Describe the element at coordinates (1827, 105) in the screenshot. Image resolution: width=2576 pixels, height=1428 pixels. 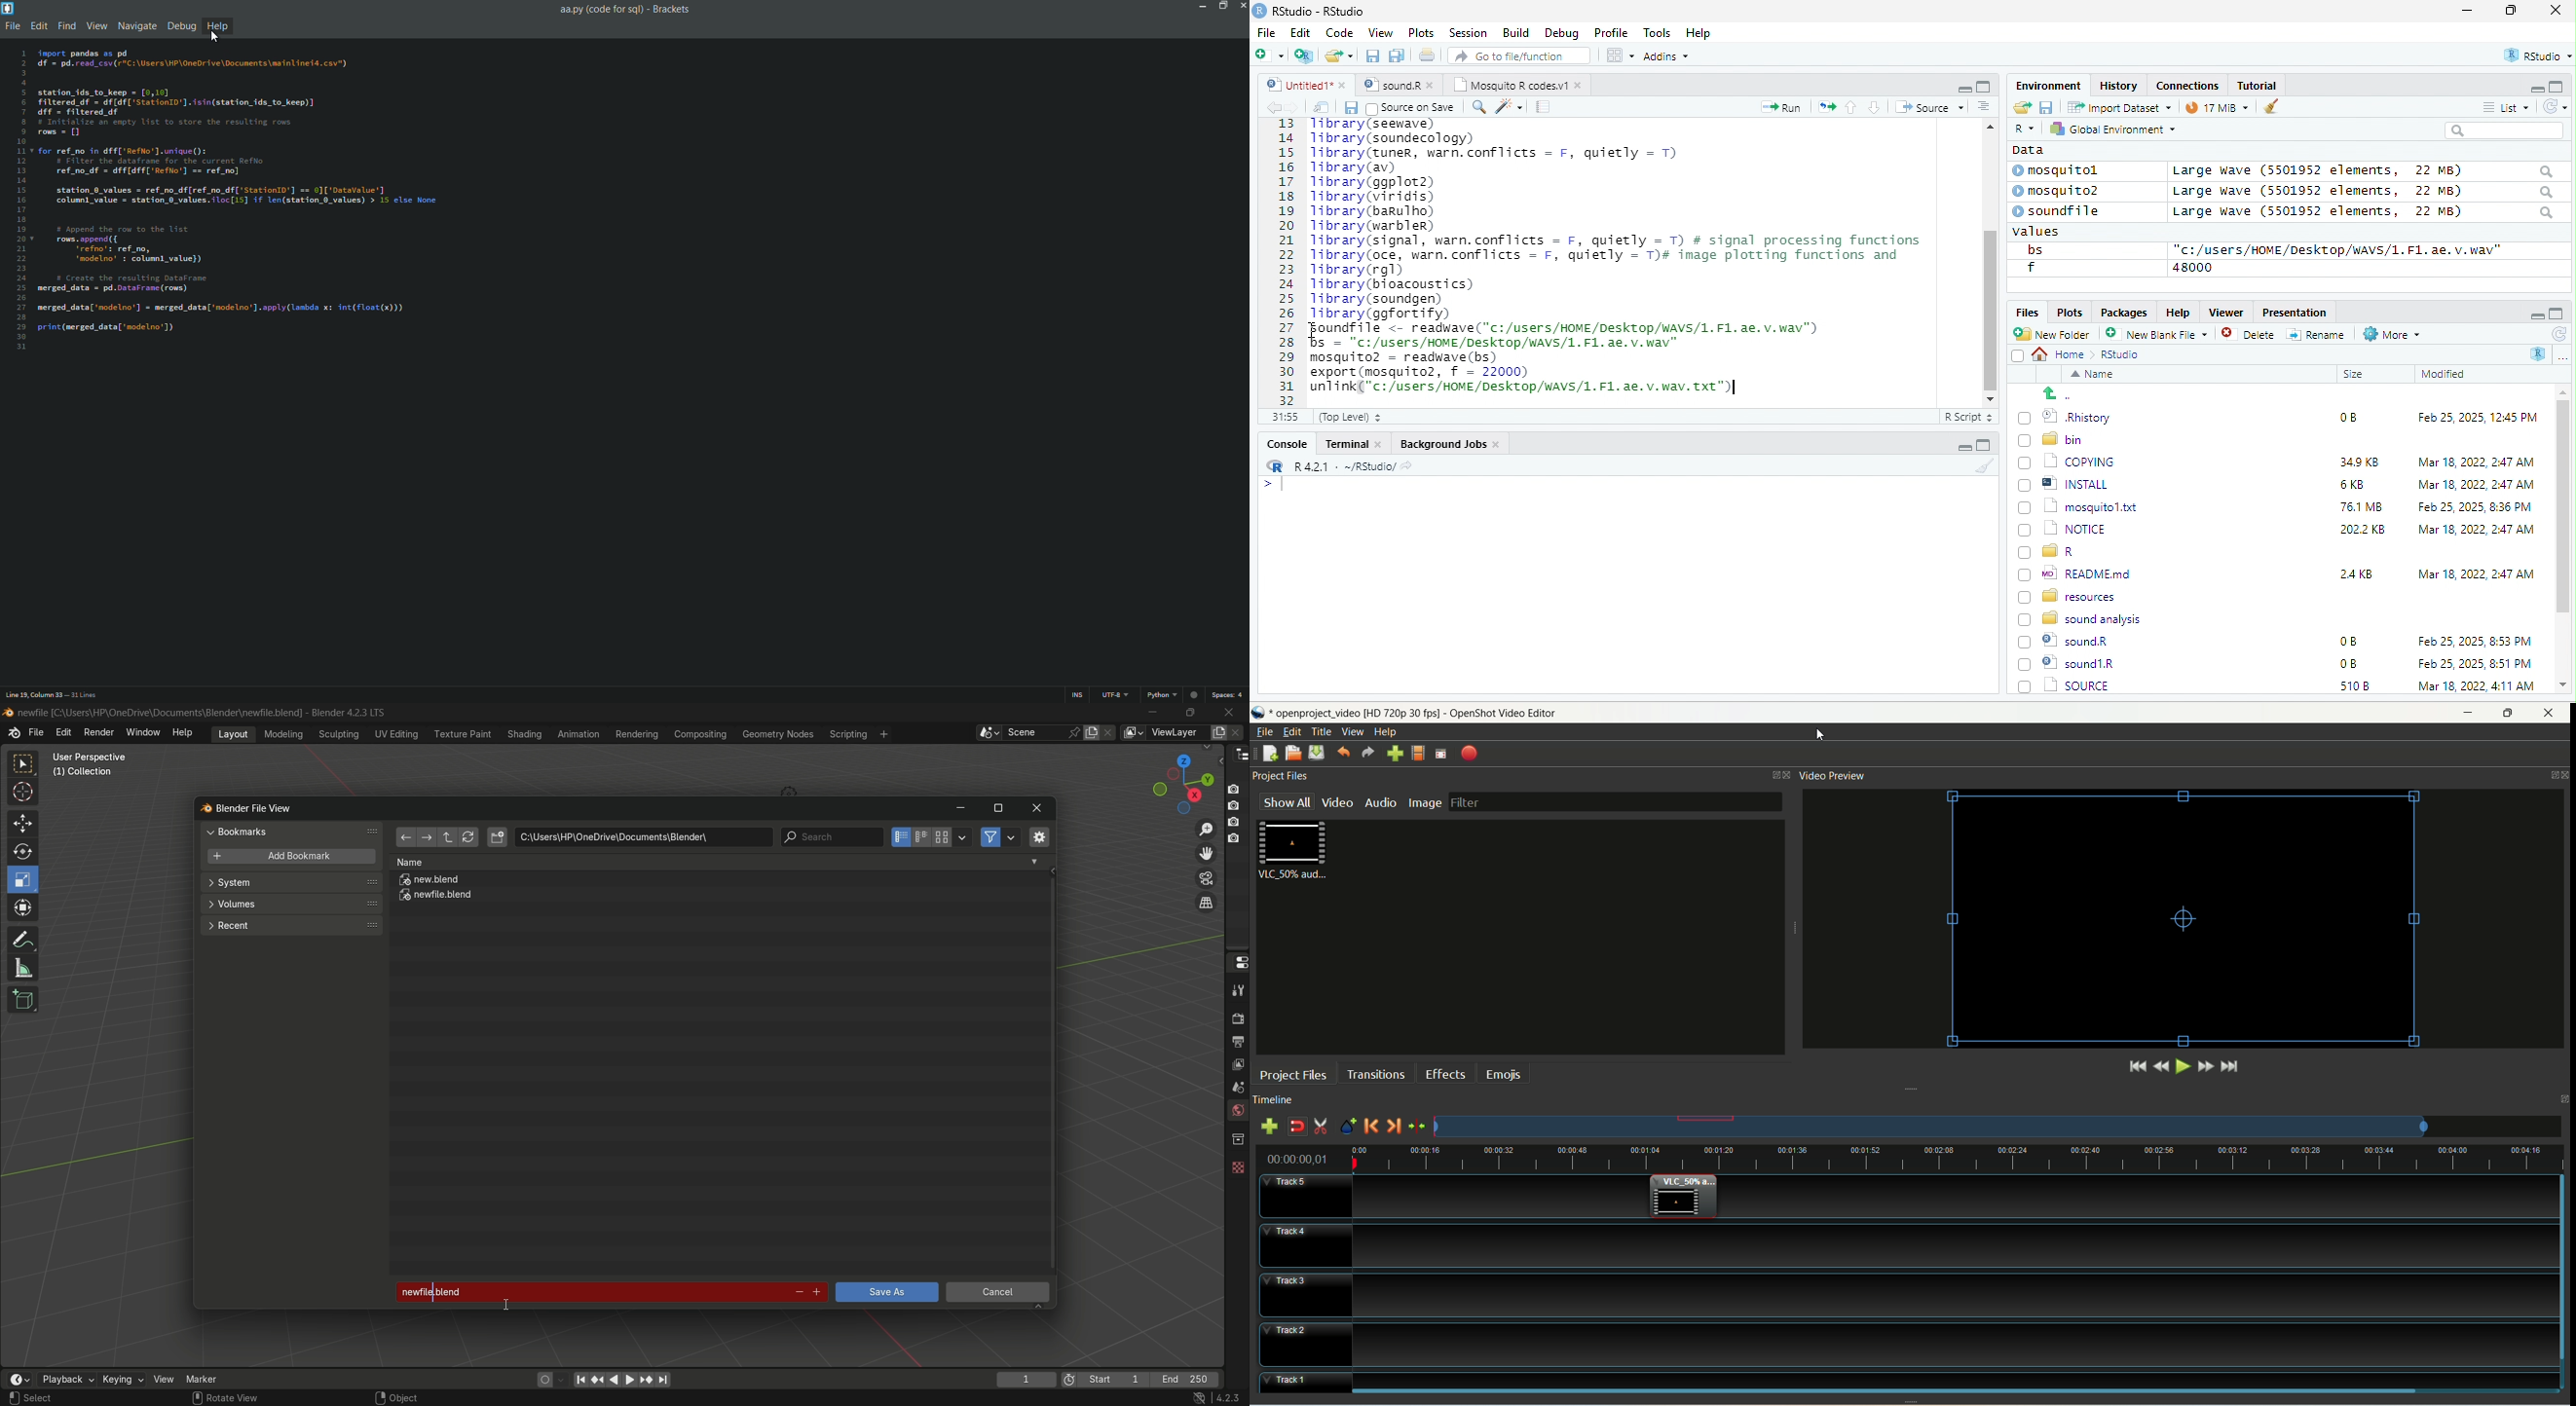
I see `open` at that location.